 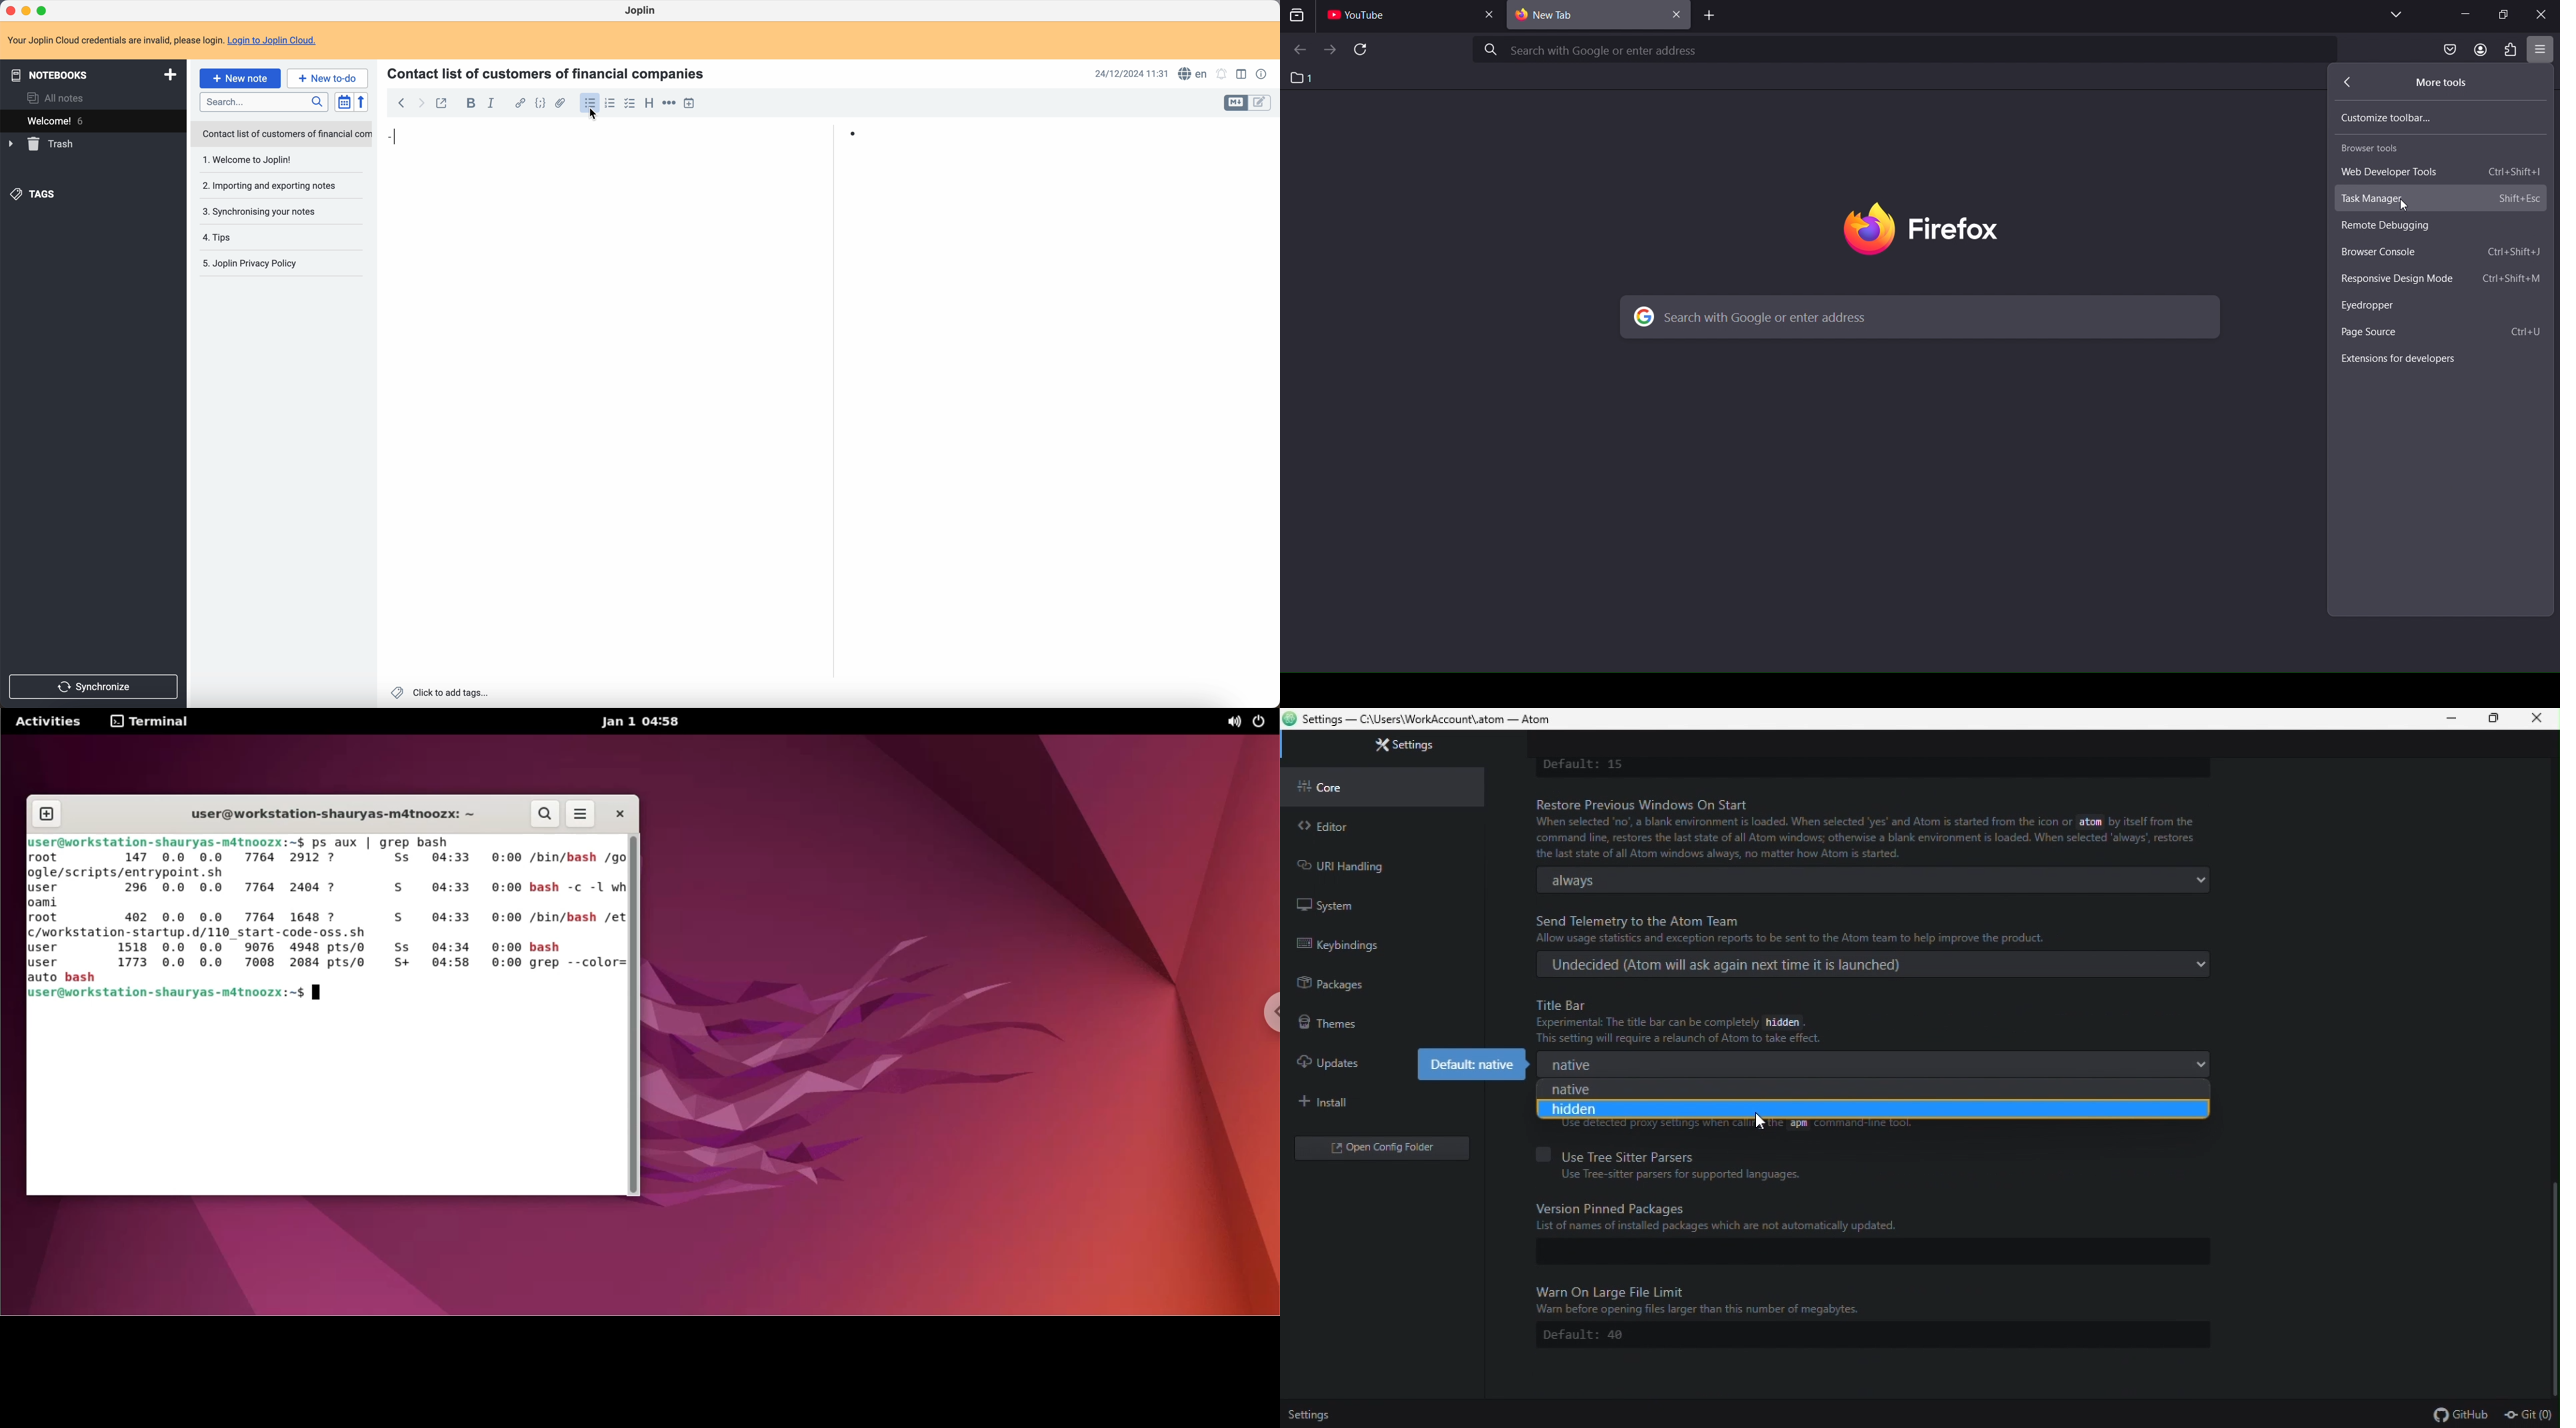 I want to click on eyedropper, so click(x=2373, y=307).